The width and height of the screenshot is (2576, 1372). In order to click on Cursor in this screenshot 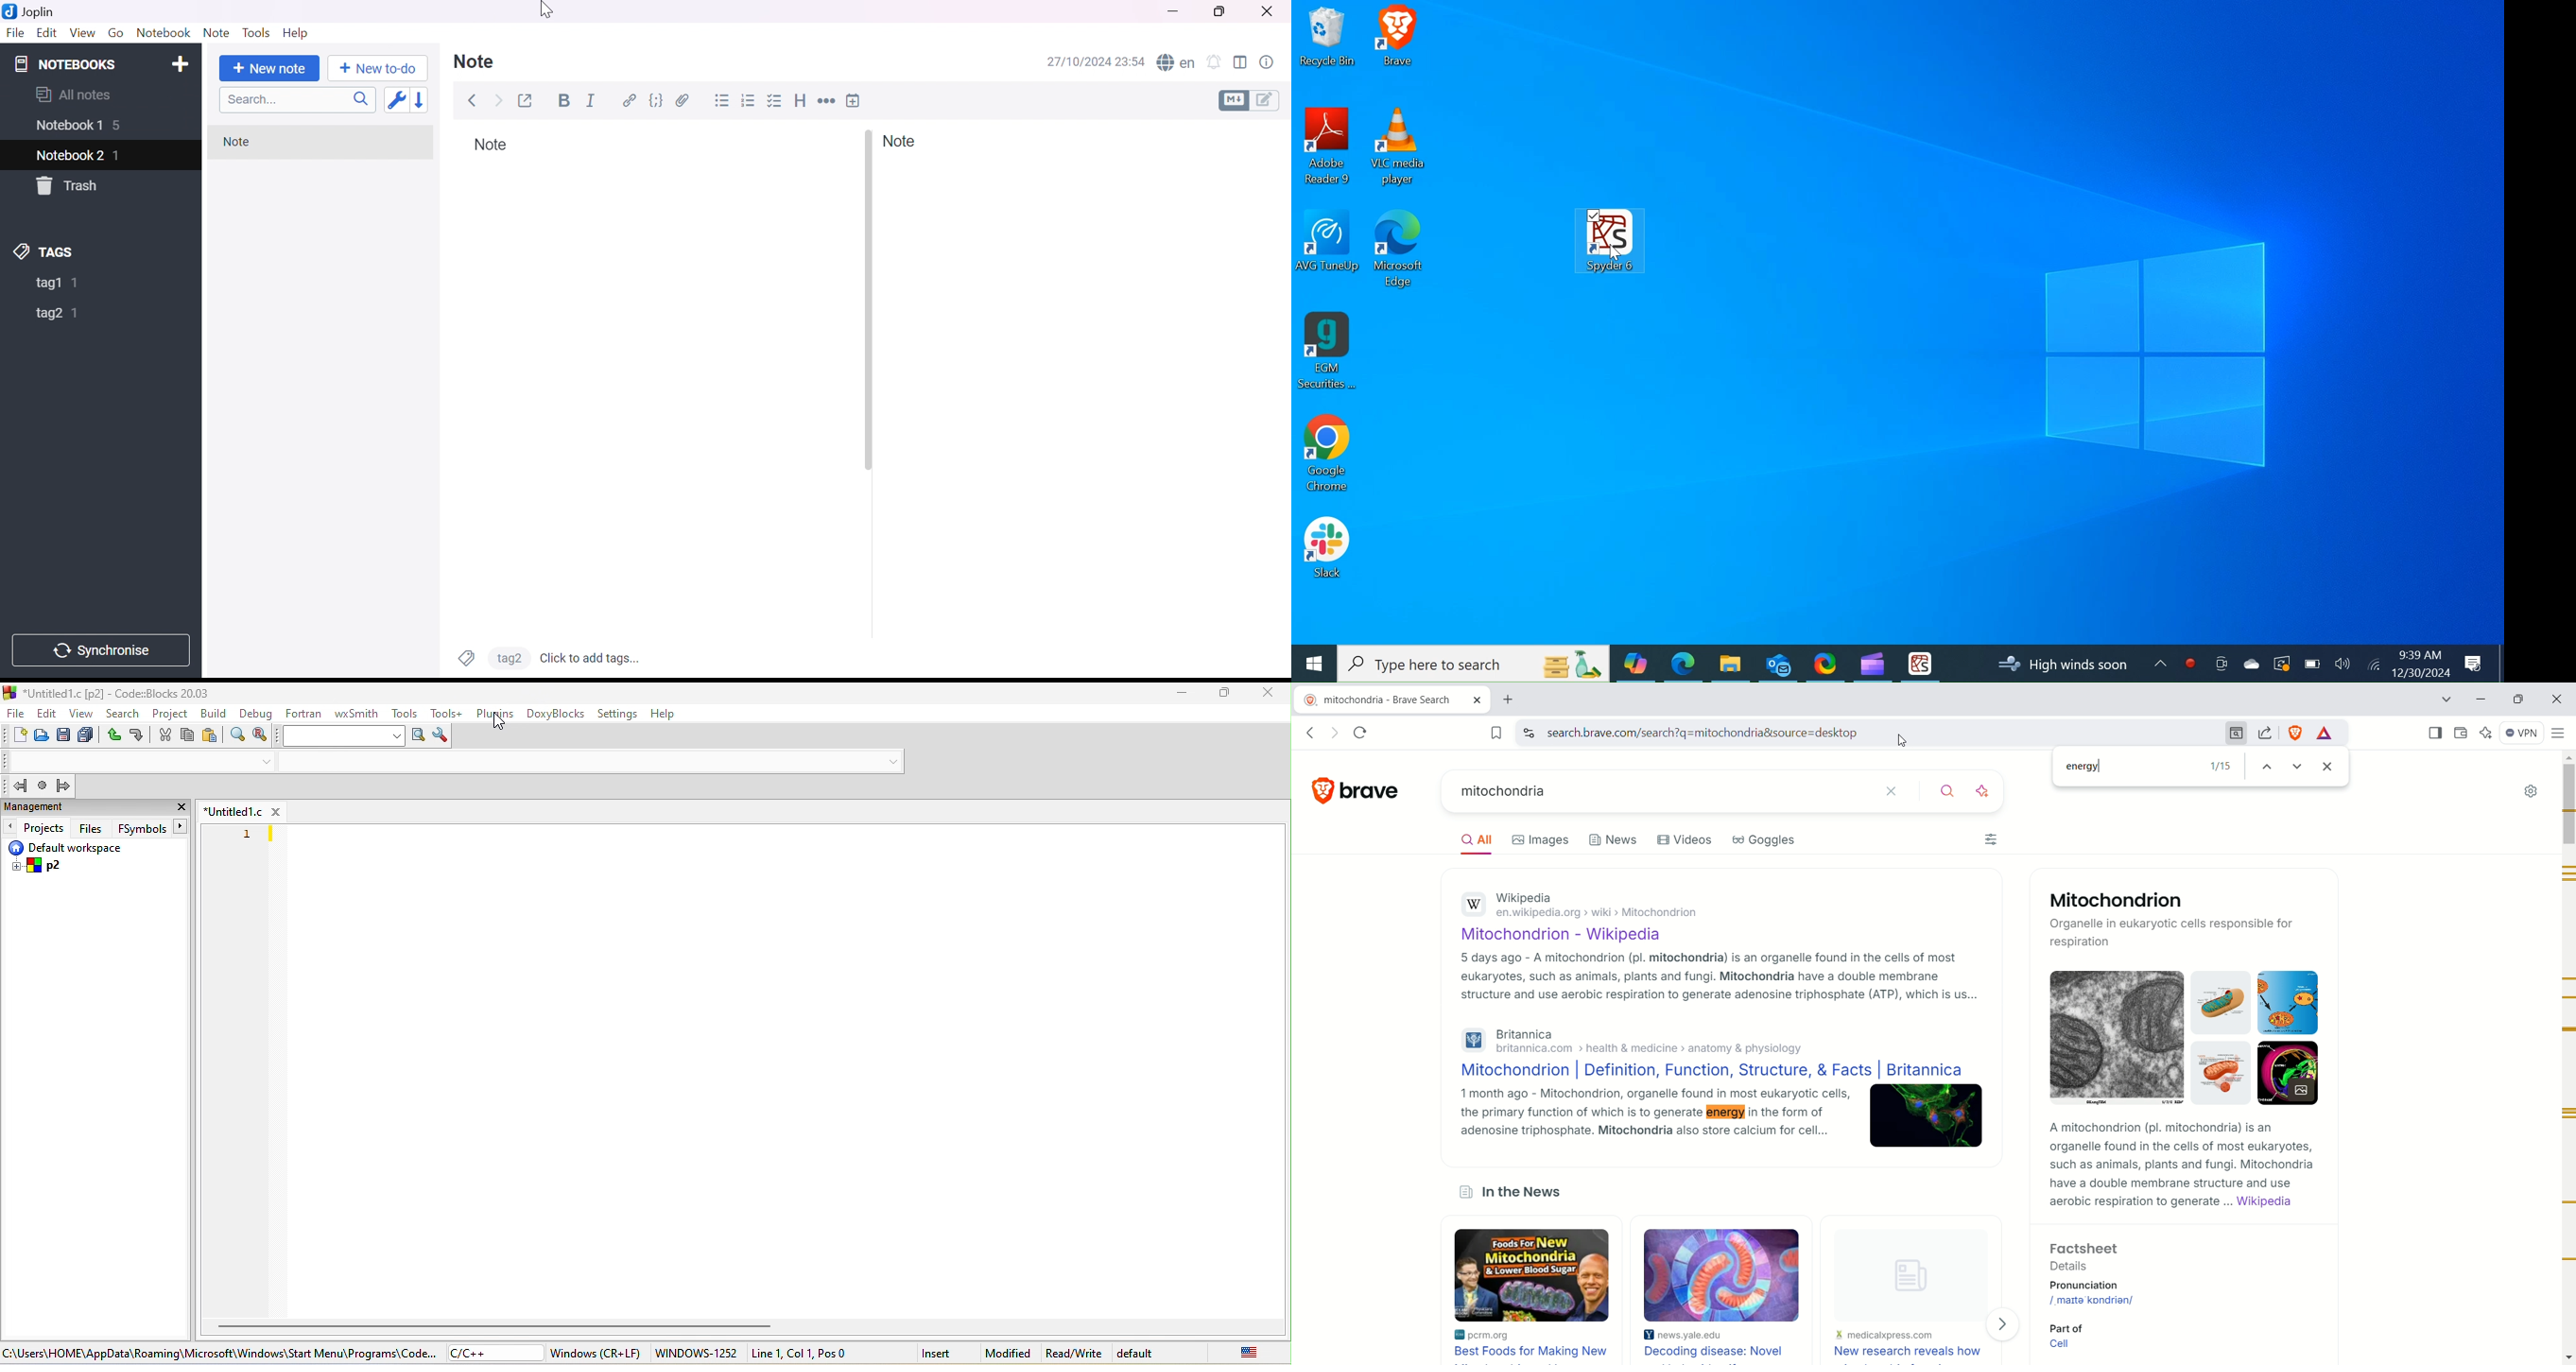, I will do `click(1617, 255)`.